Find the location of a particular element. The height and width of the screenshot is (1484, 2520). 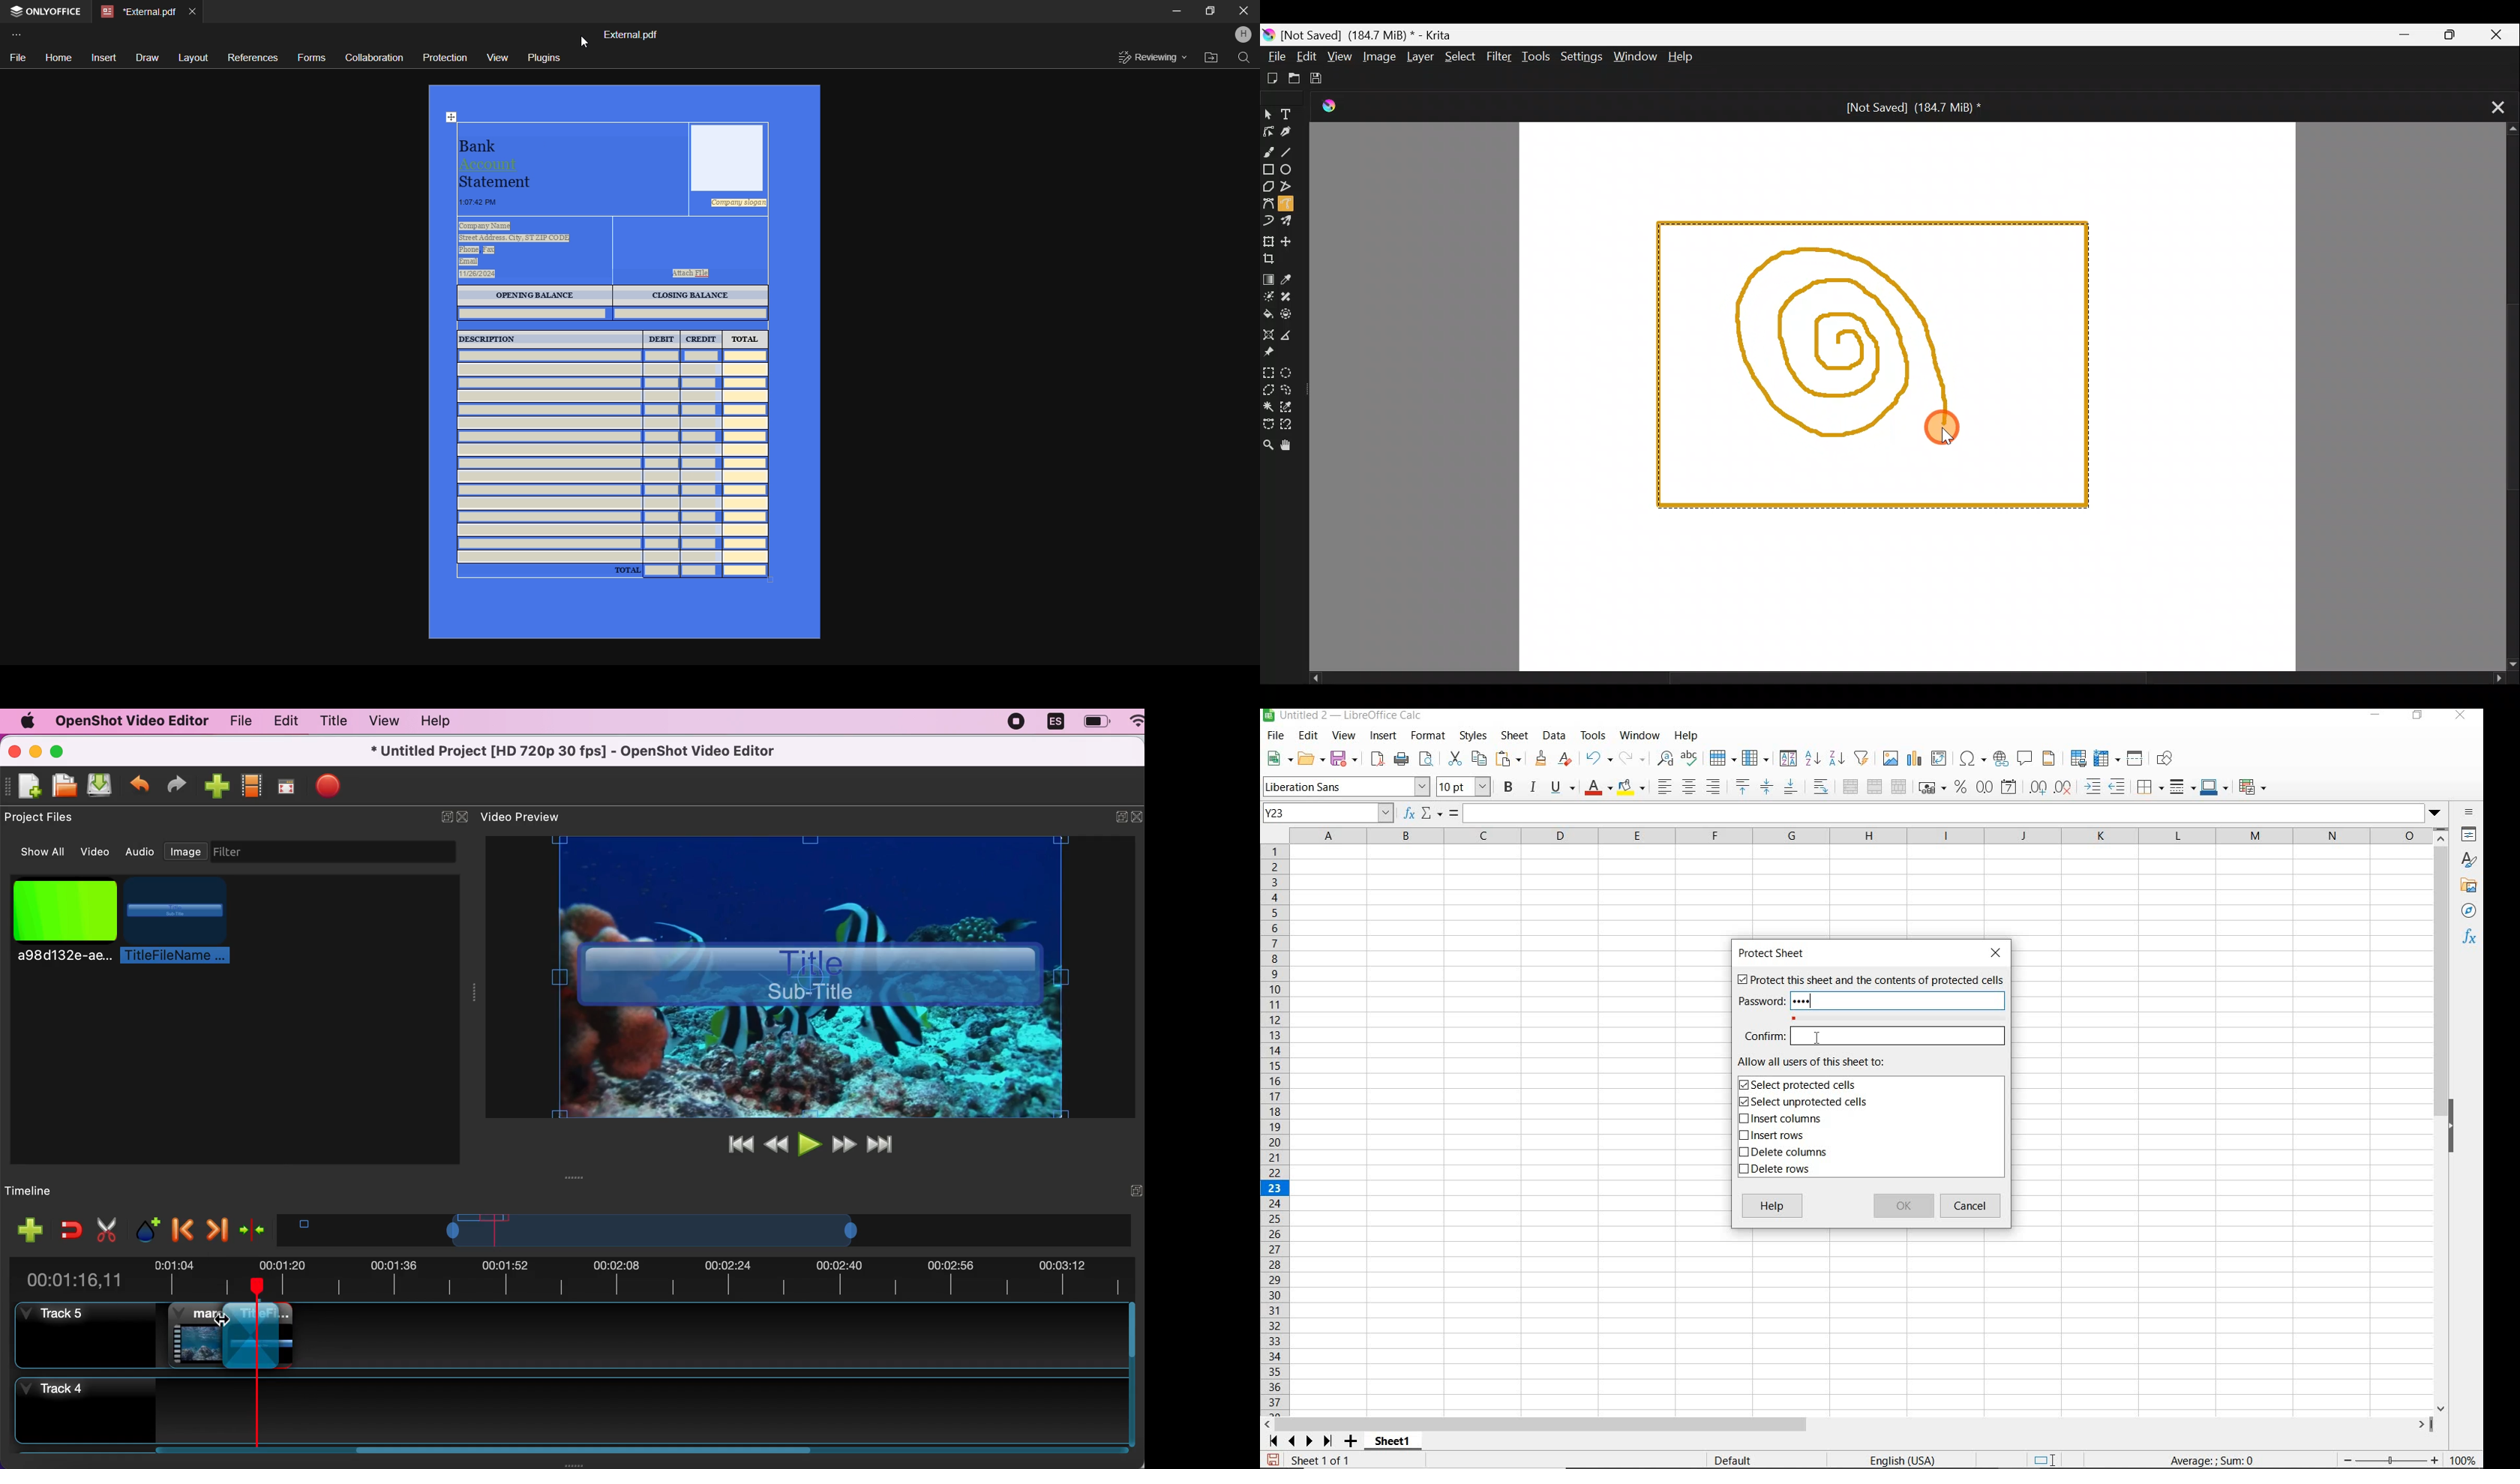

previous marker is located at coordinates (180, 1228).